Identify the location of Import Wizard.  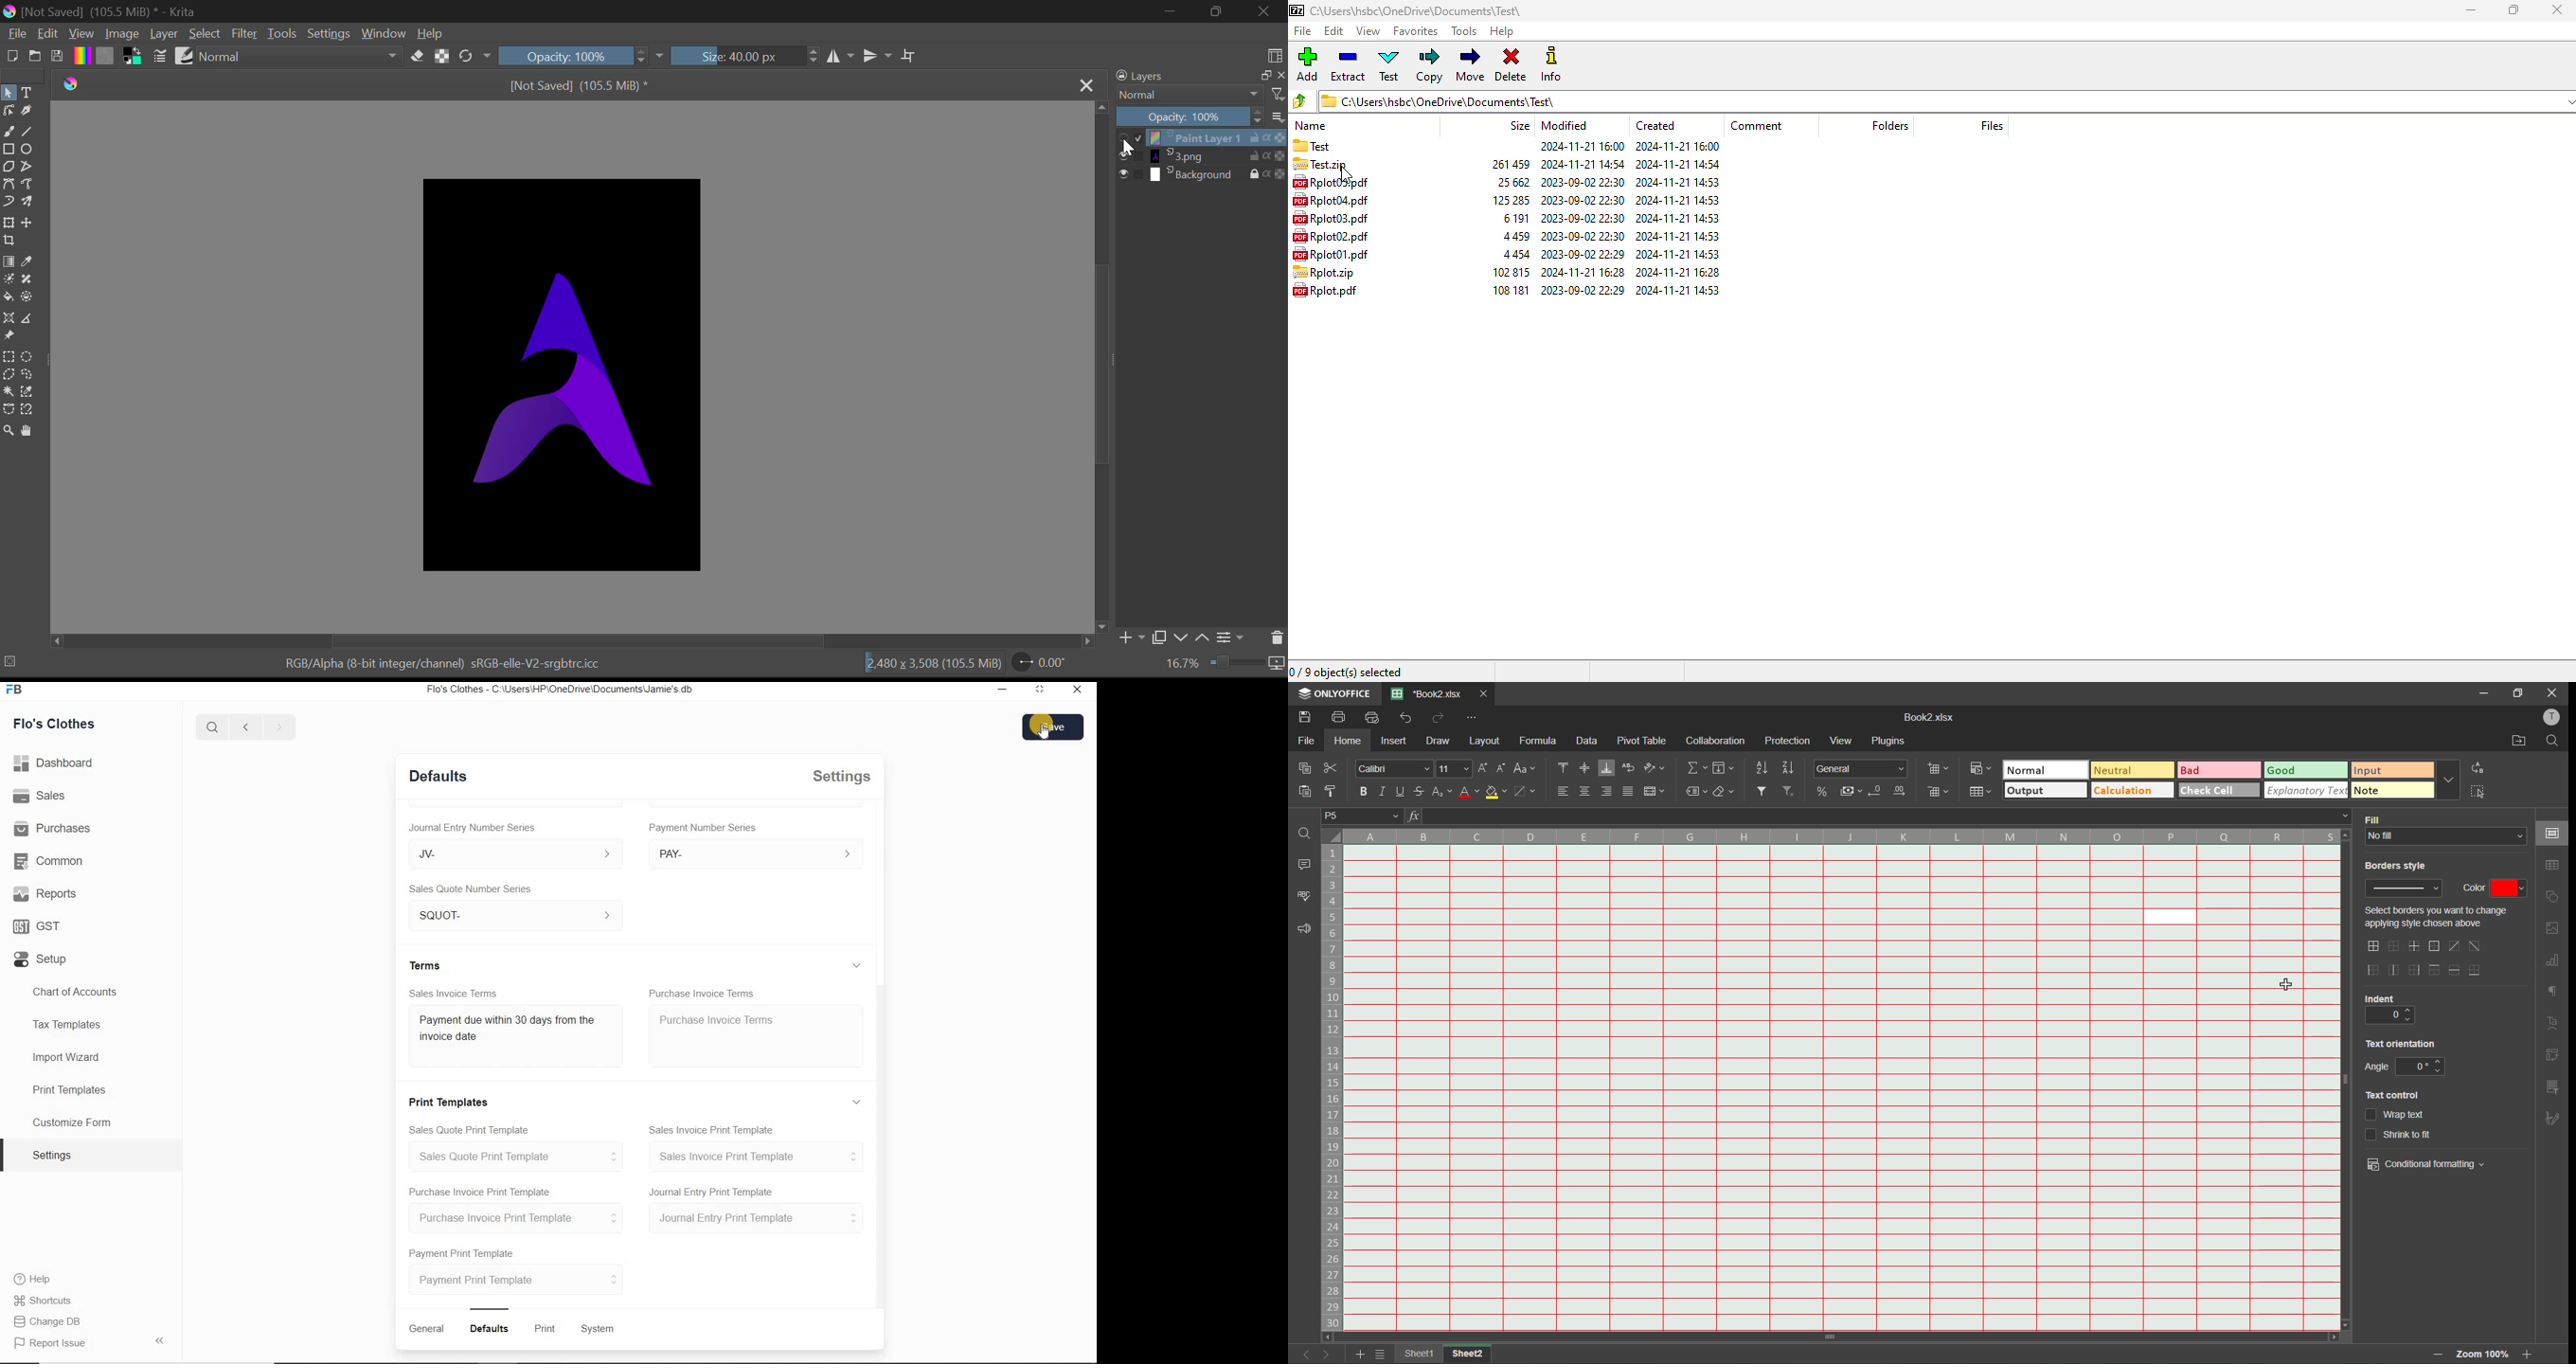
(90, 1058).